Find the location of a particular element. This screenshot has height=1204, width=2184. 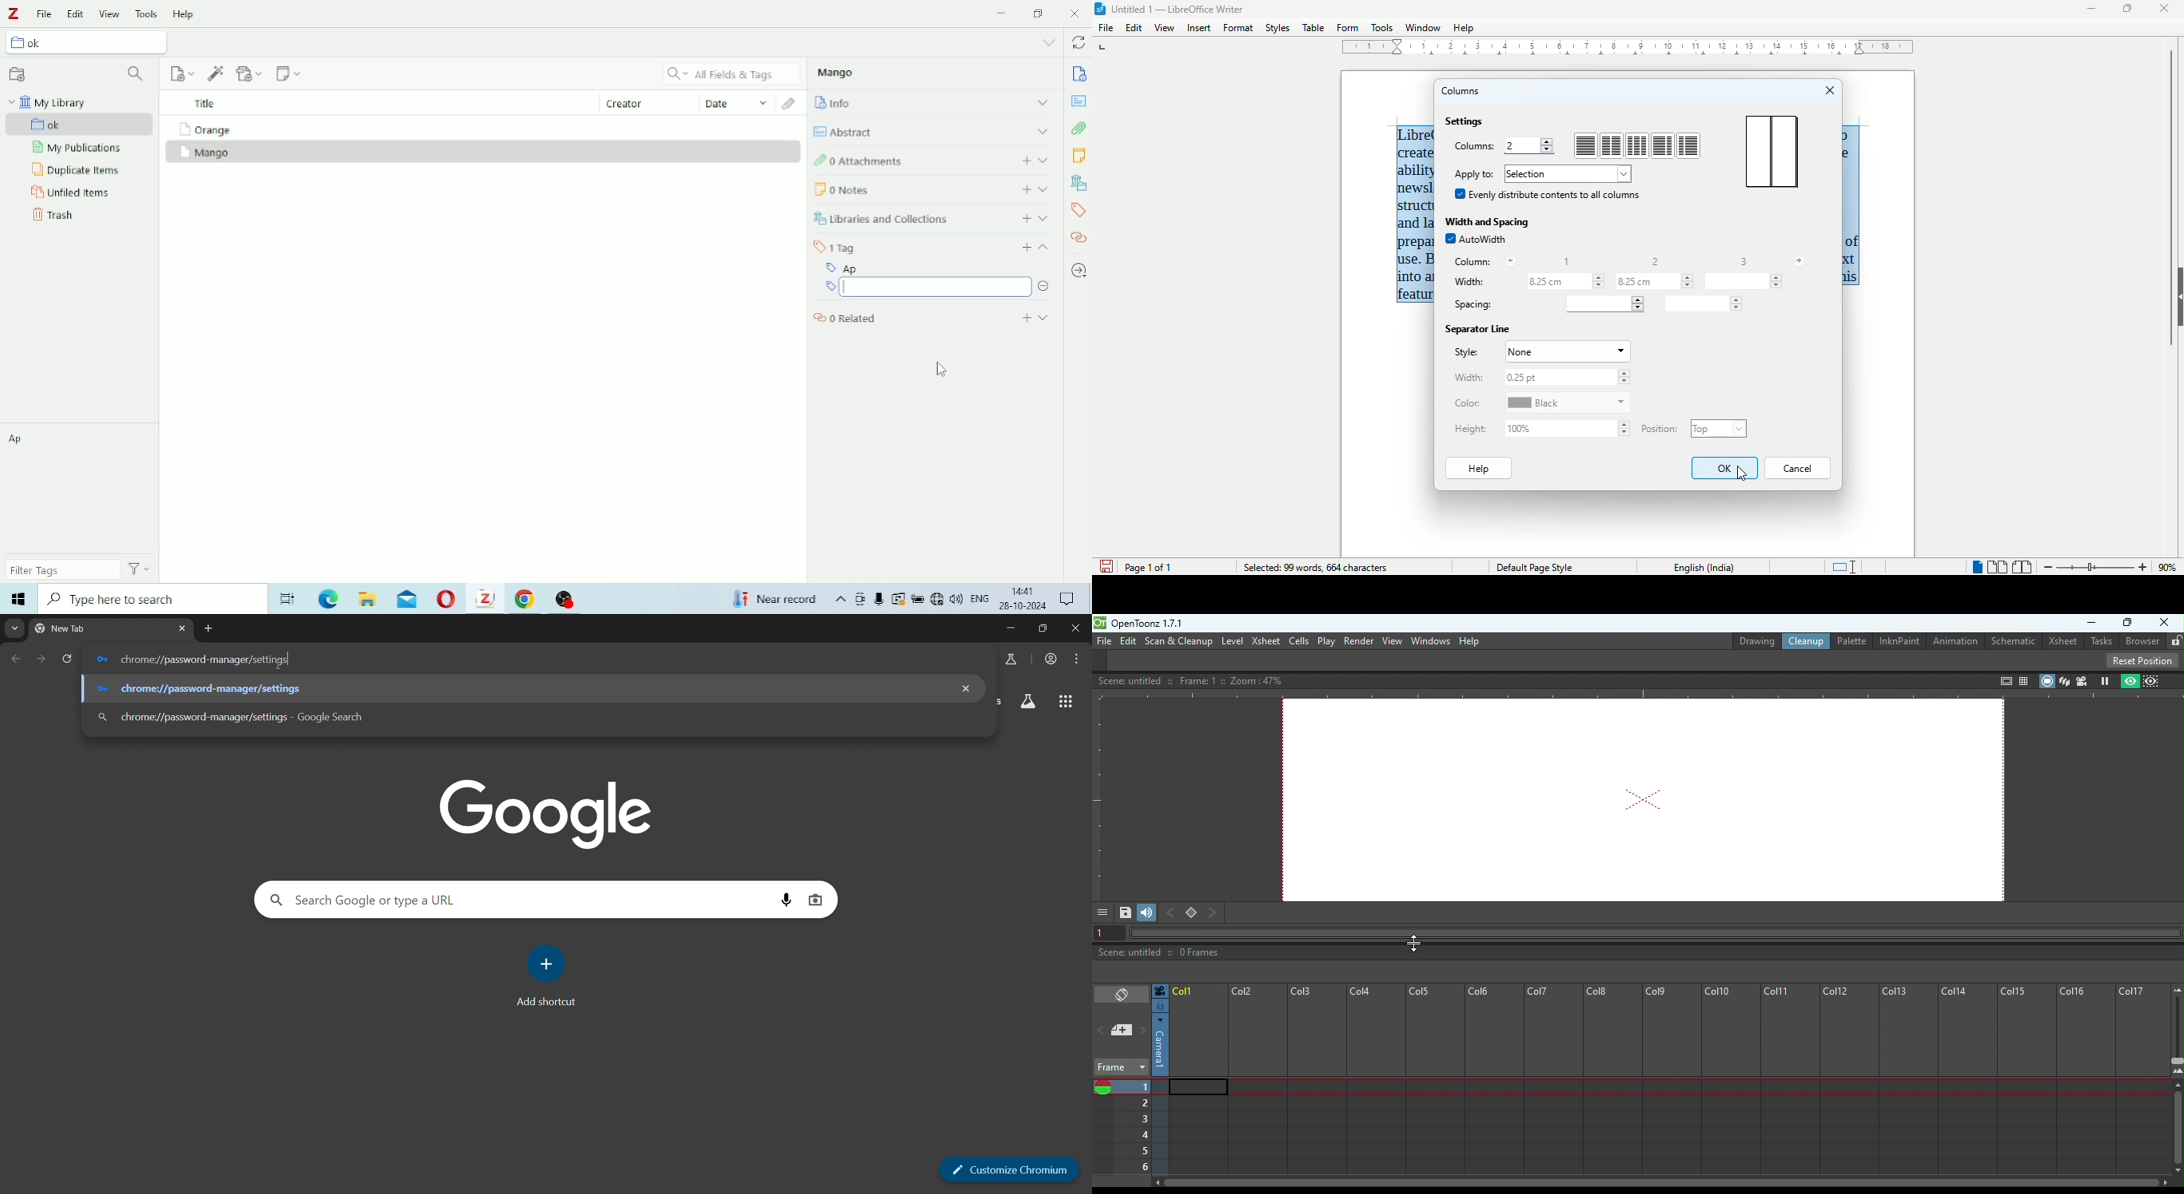

Creator is located at coordinates (649, 101).